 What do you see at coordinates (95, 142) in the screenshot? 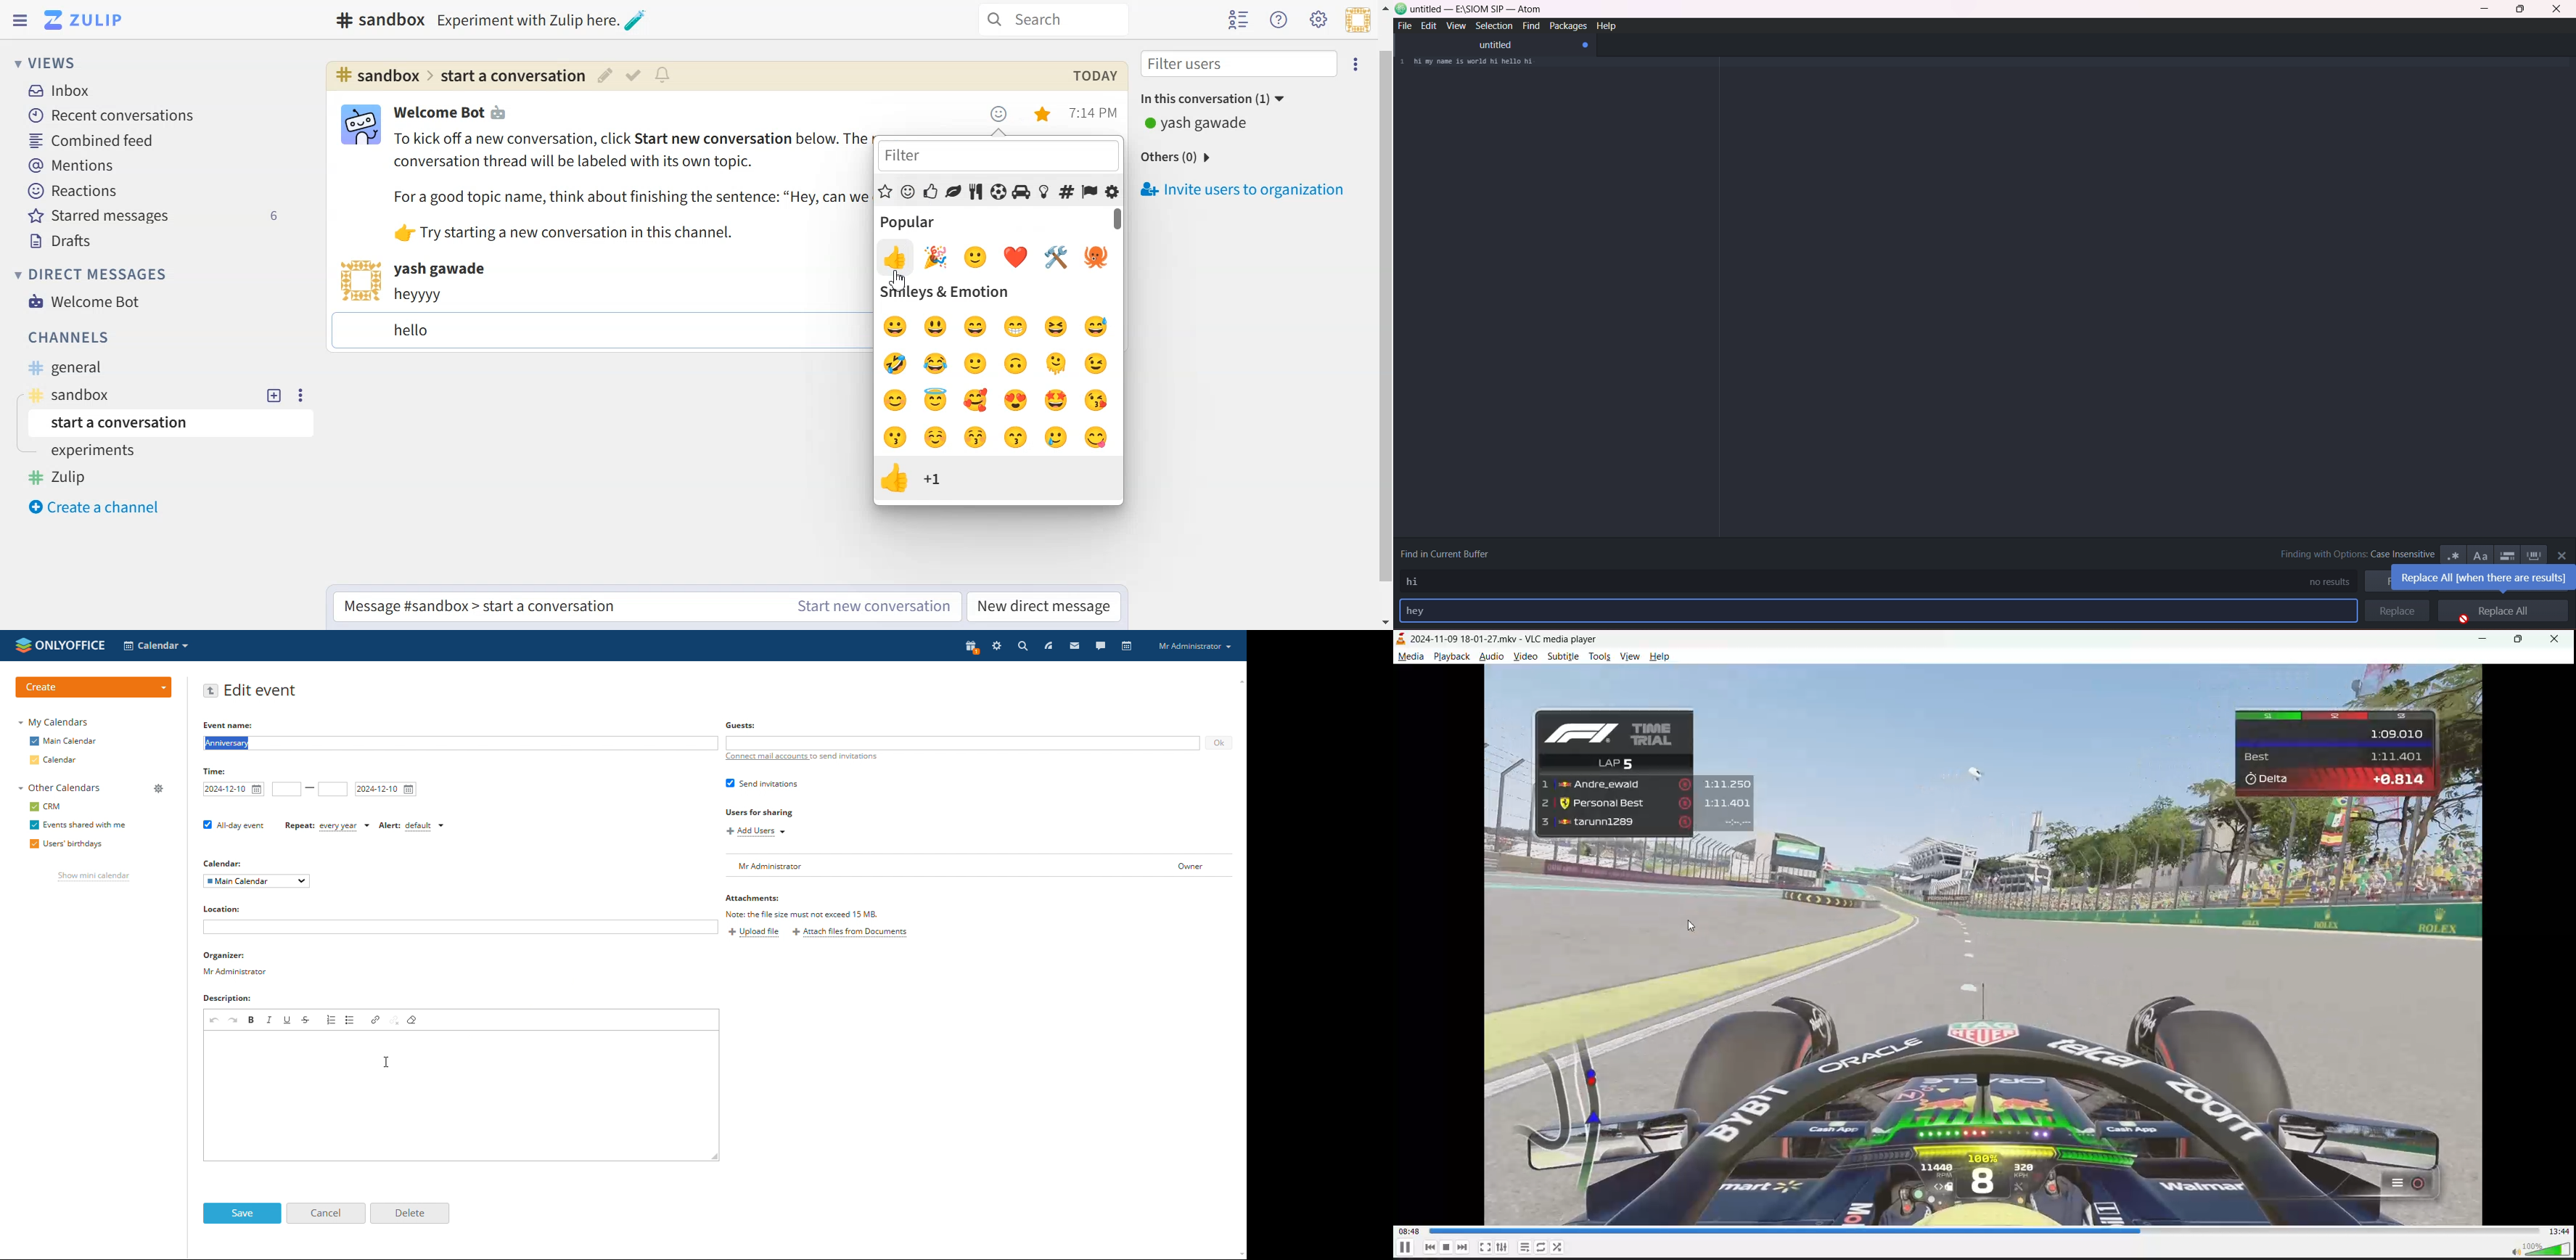
I see `Combined feed` at bounding box center [95, 142].